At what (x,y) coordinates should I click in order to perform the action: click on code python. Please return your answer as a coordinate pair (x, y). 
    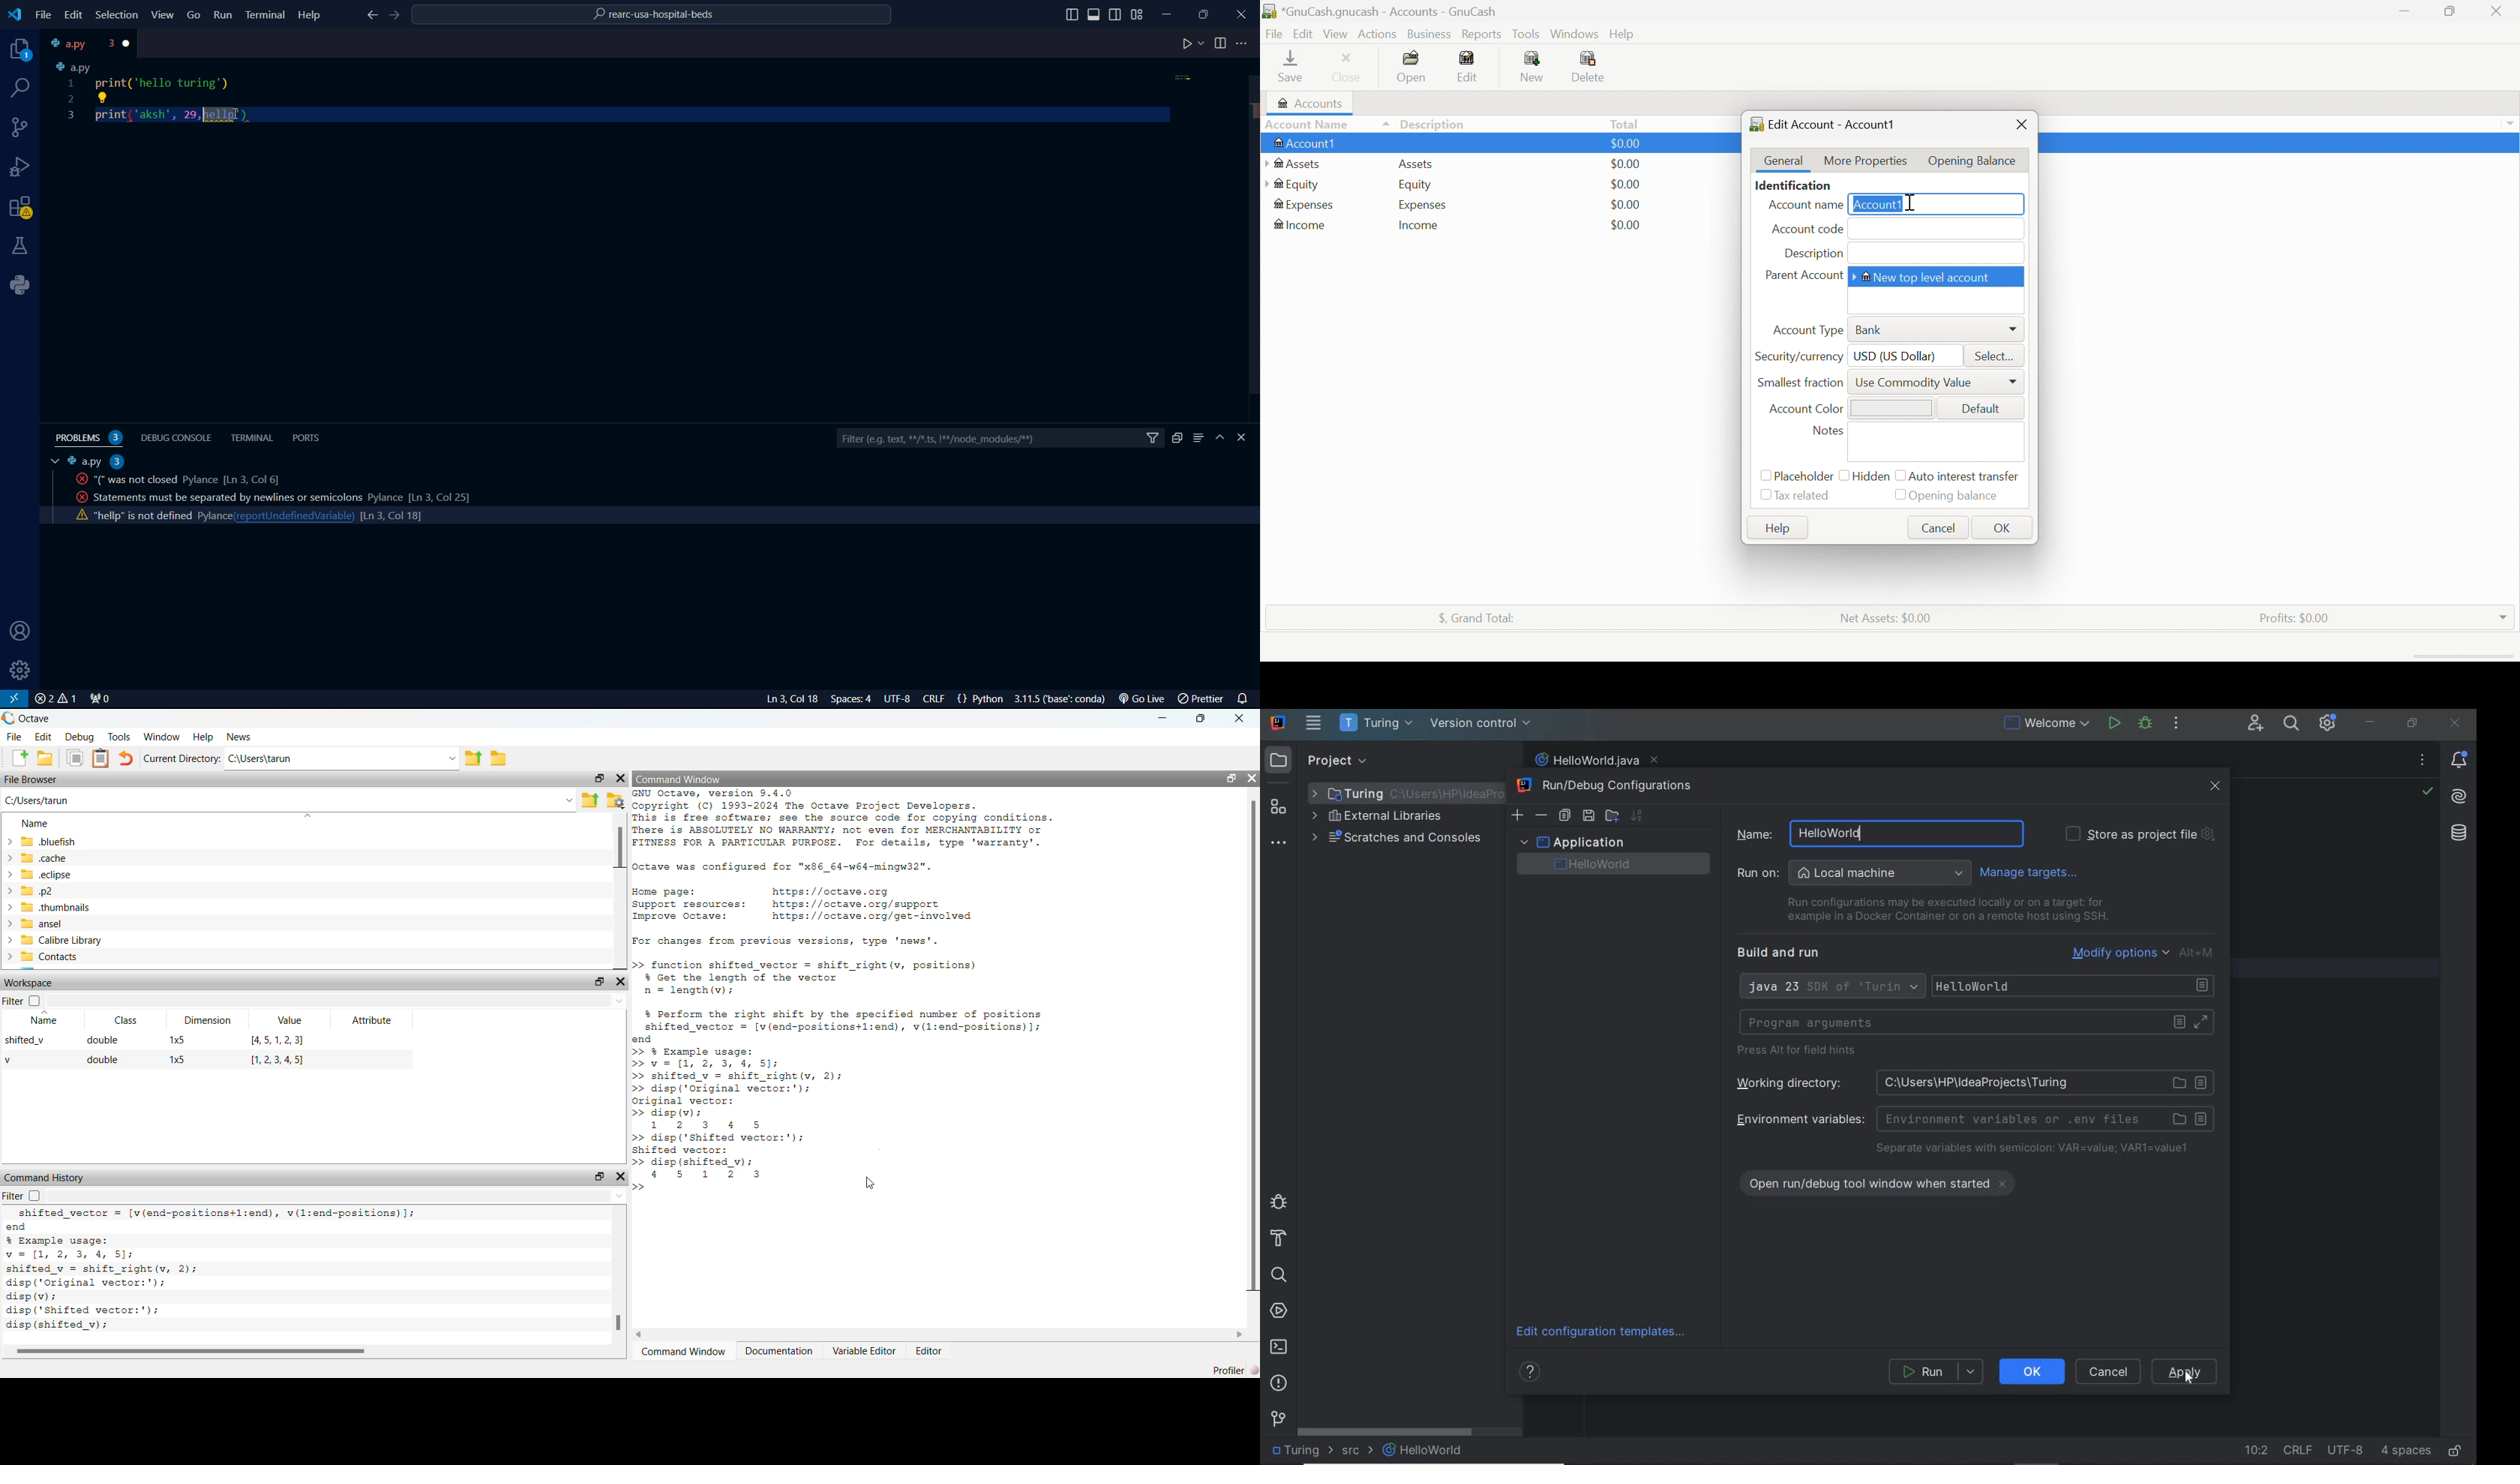
    Looking at the image, I should click on (620, 94).